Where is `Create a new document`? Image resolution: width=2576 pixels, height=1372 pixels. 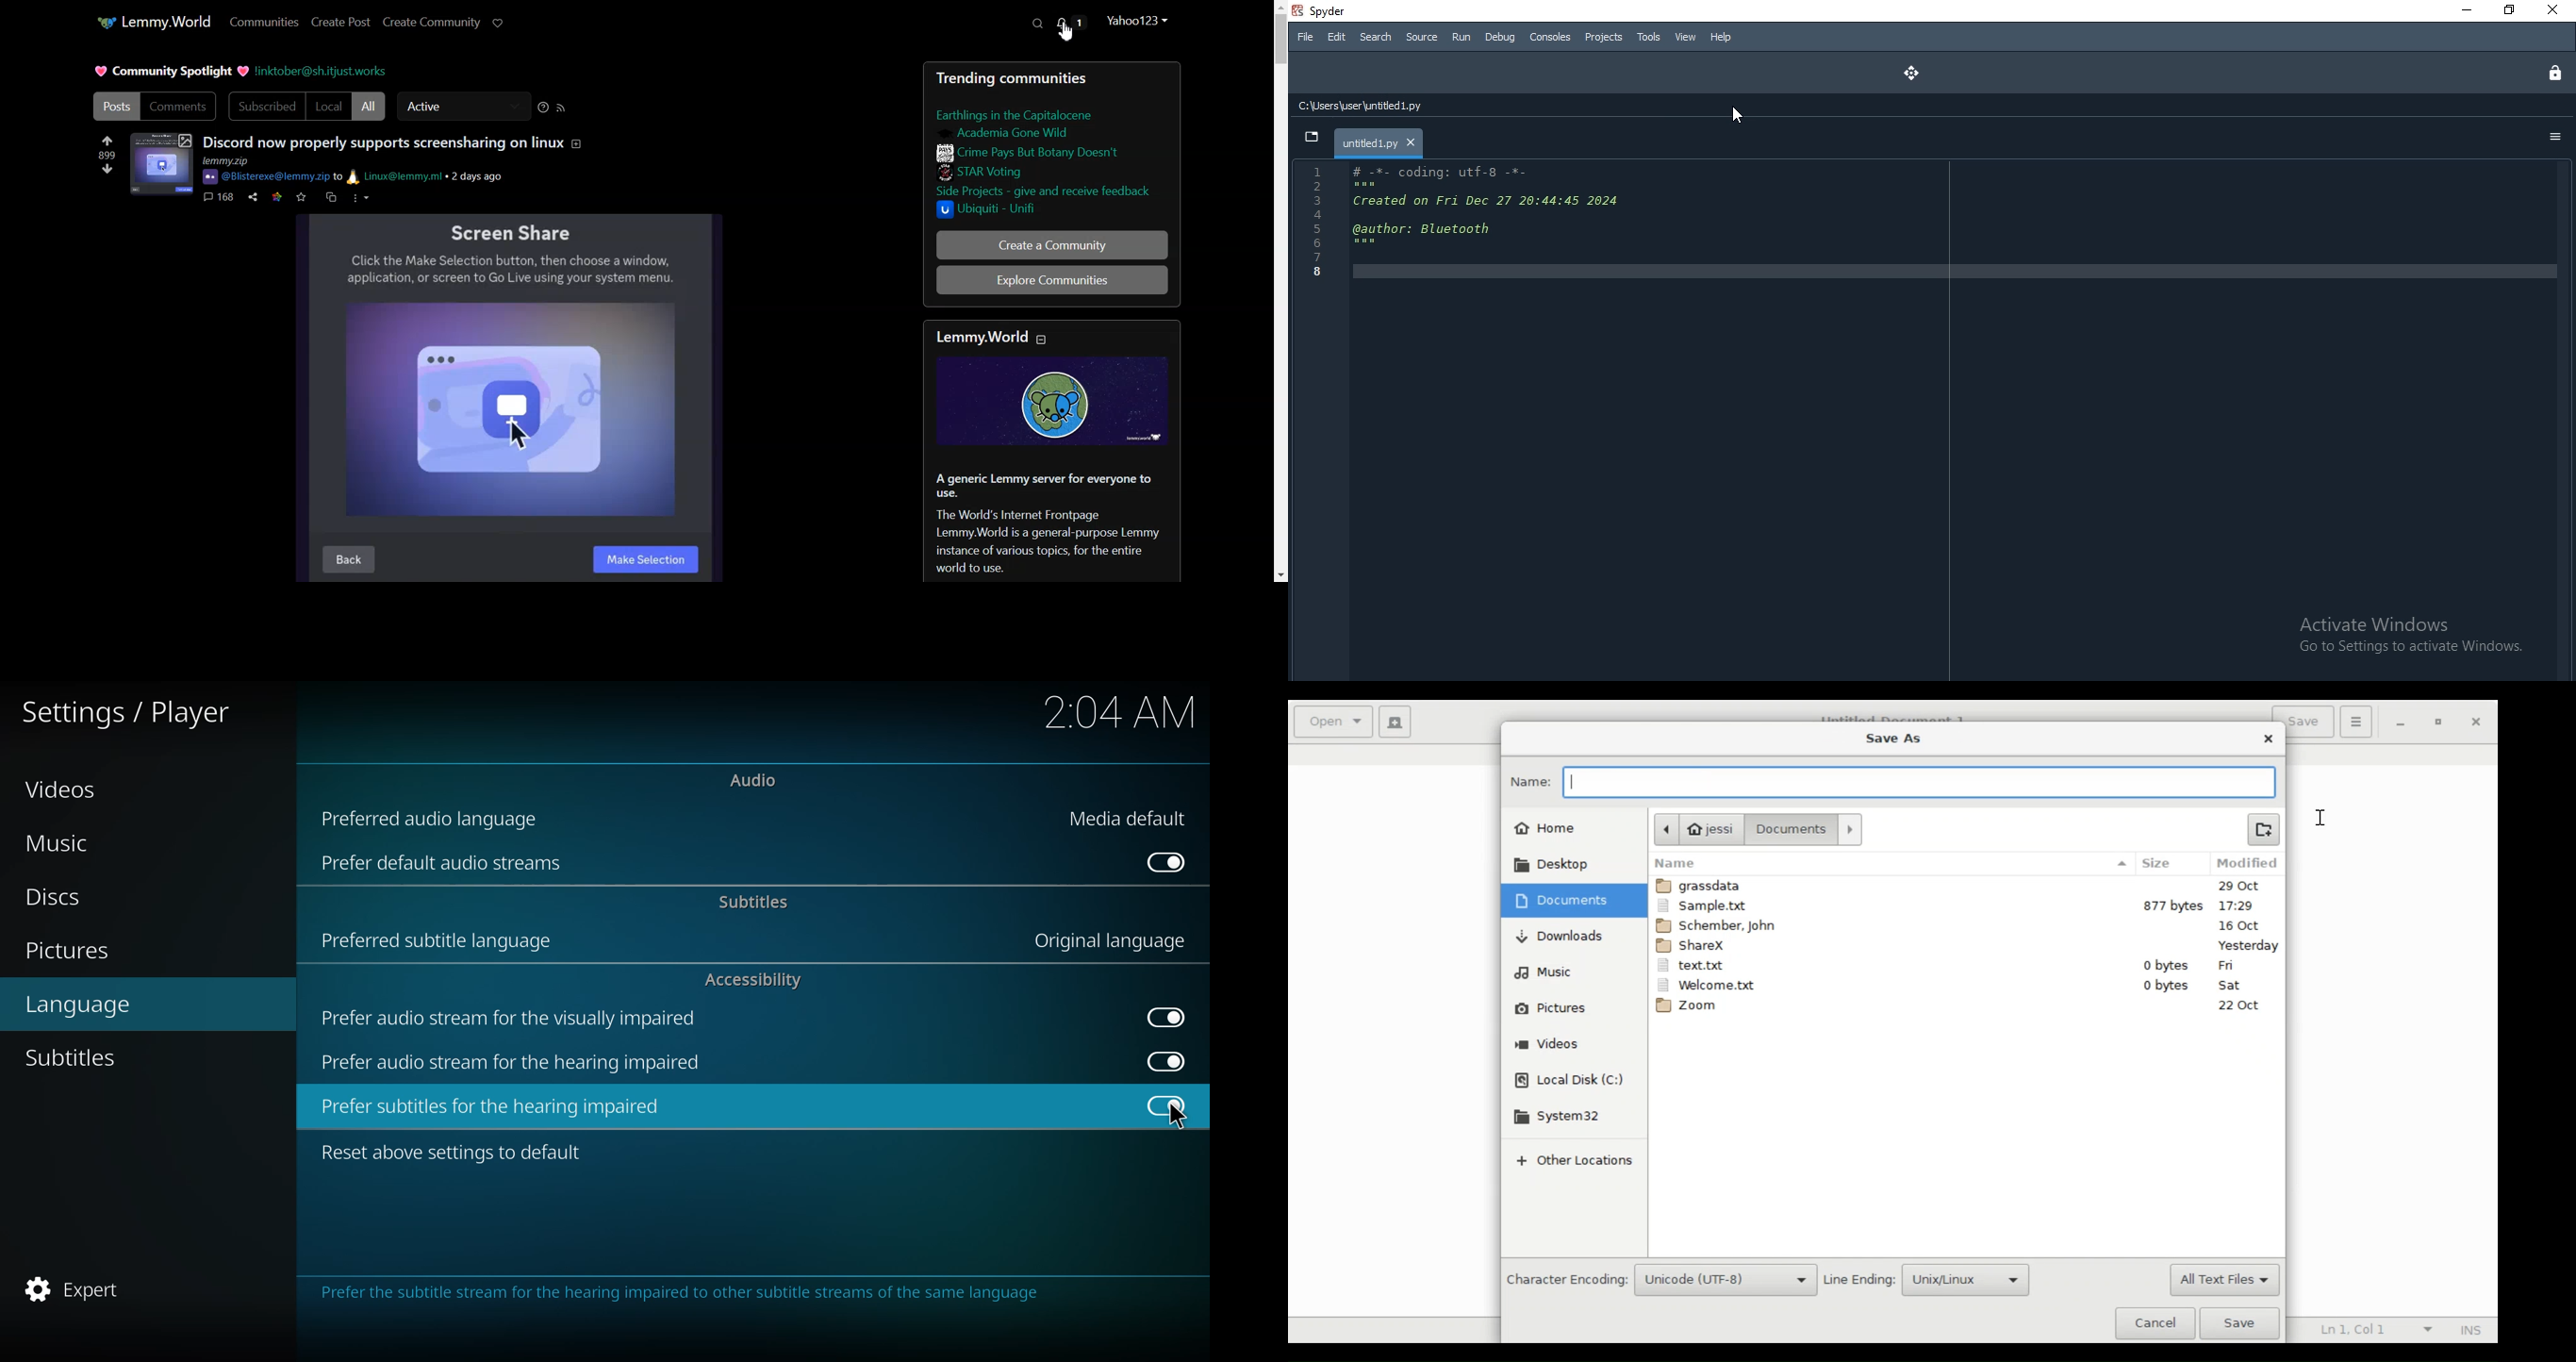 Create a new document is located at coordinates (1396, 722).